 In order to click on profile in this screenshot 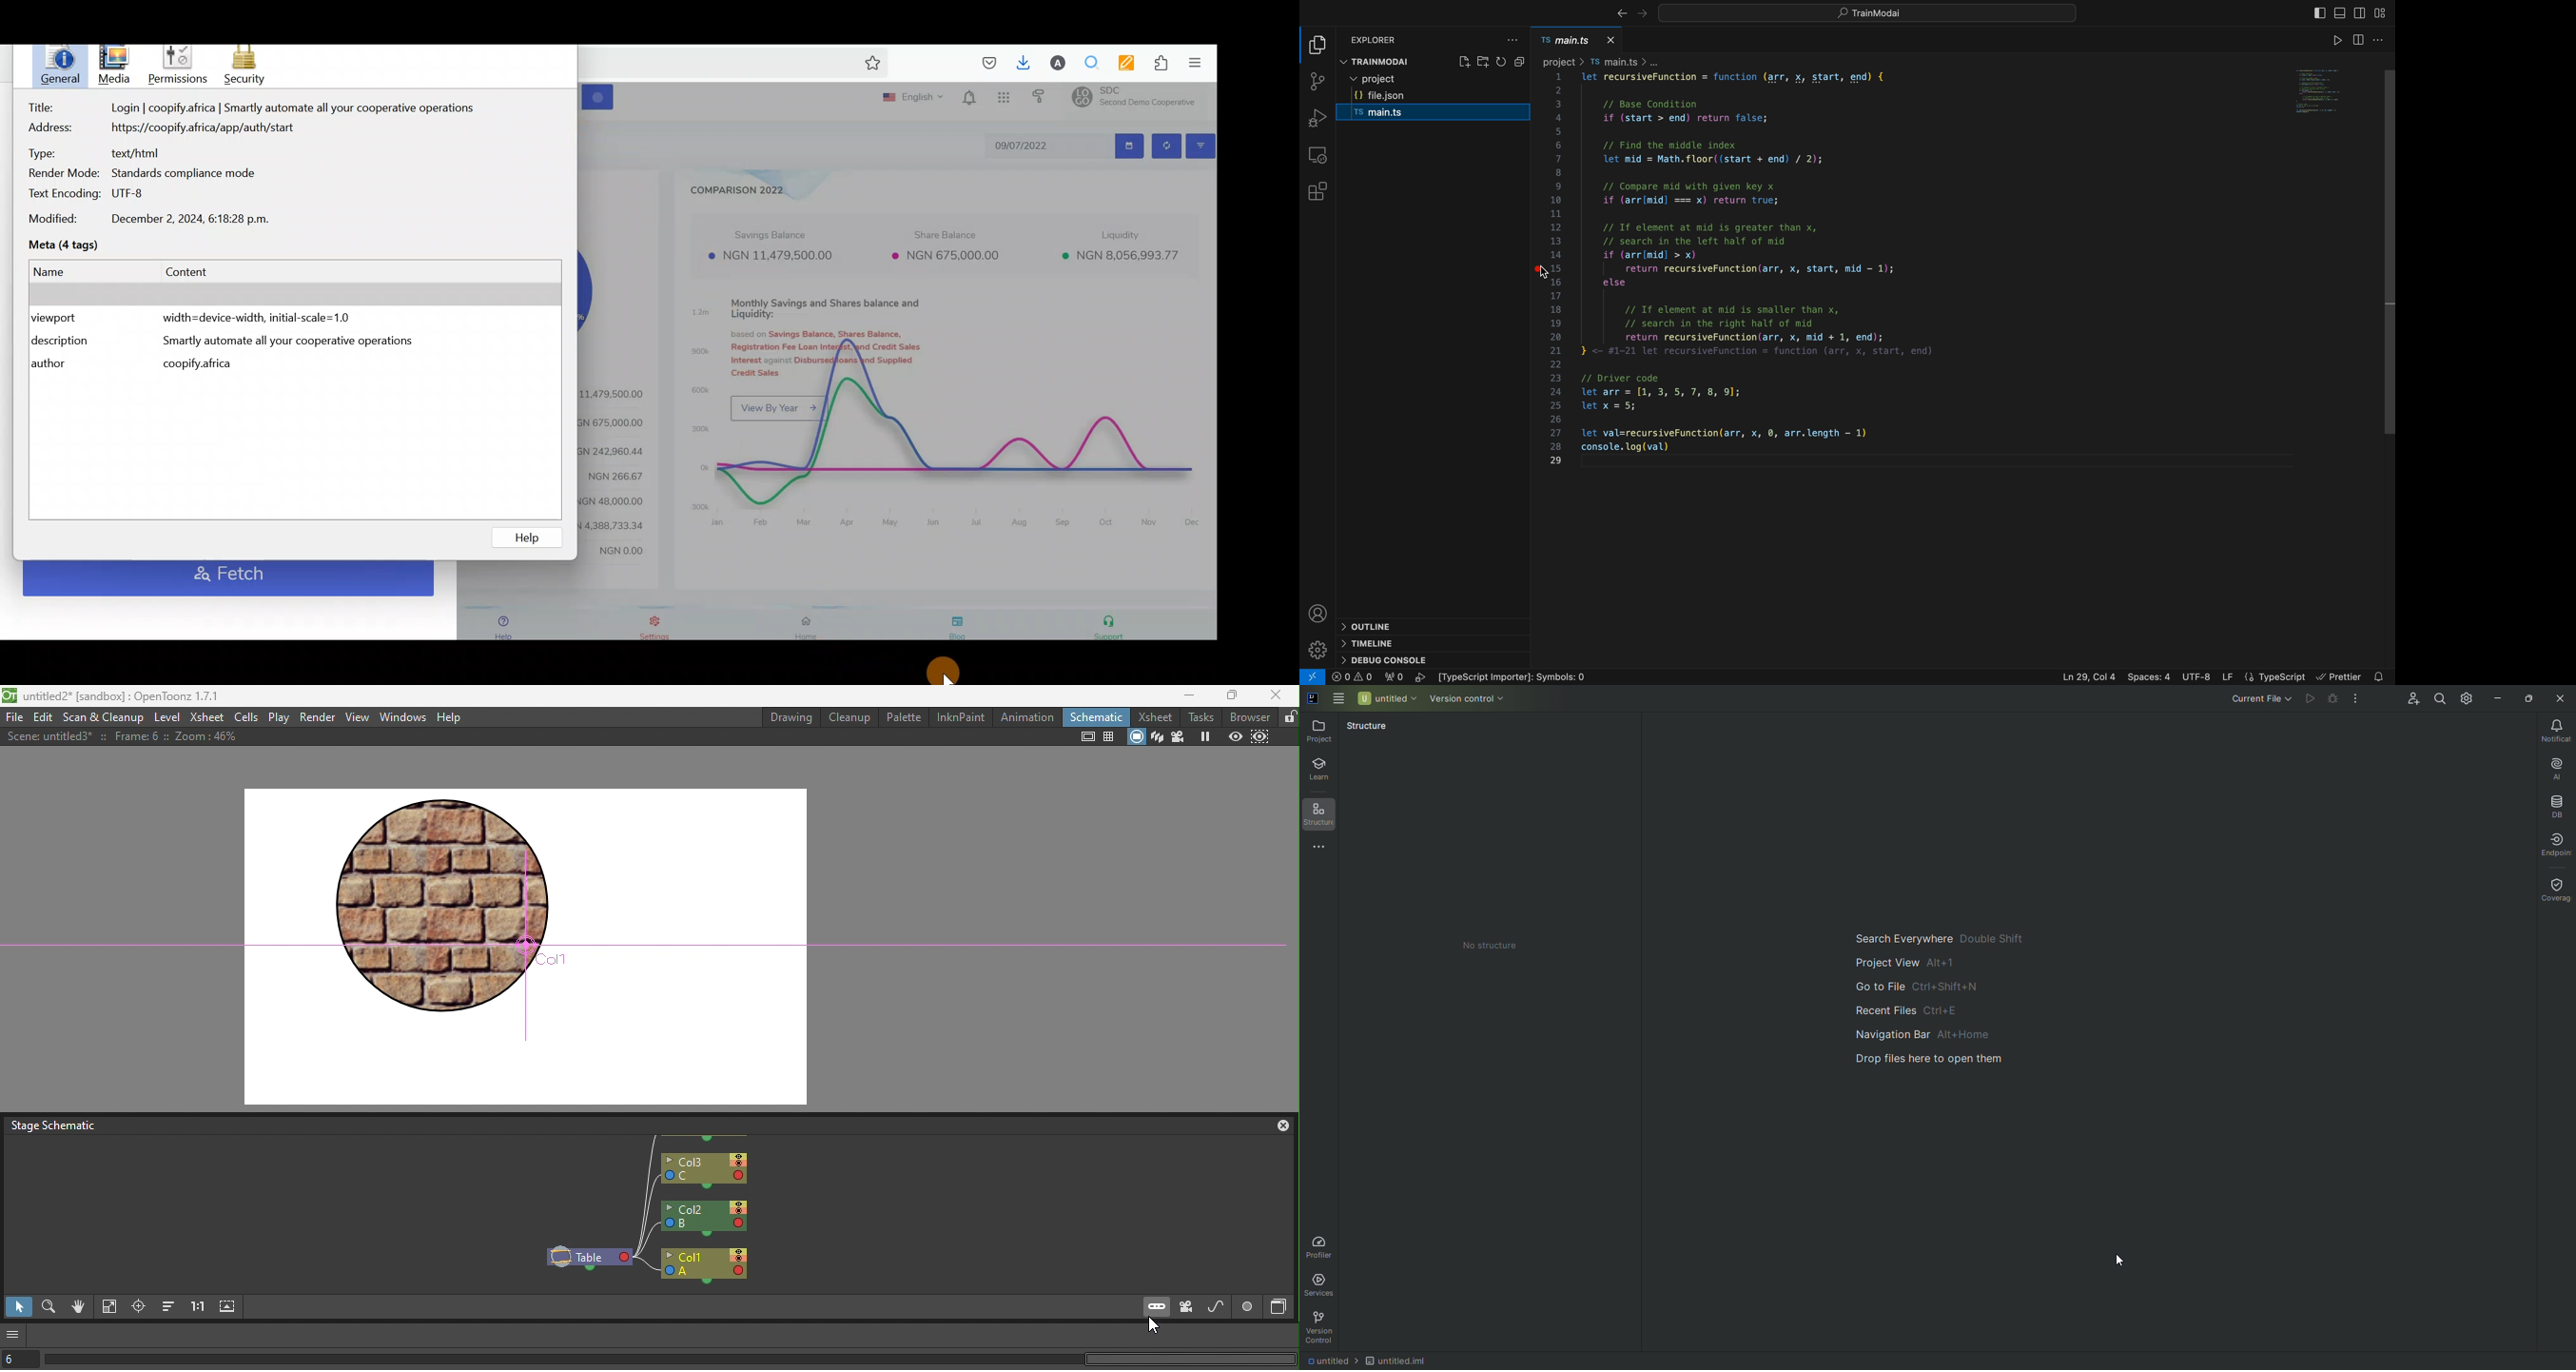, I will do `click(1320, 615)`.